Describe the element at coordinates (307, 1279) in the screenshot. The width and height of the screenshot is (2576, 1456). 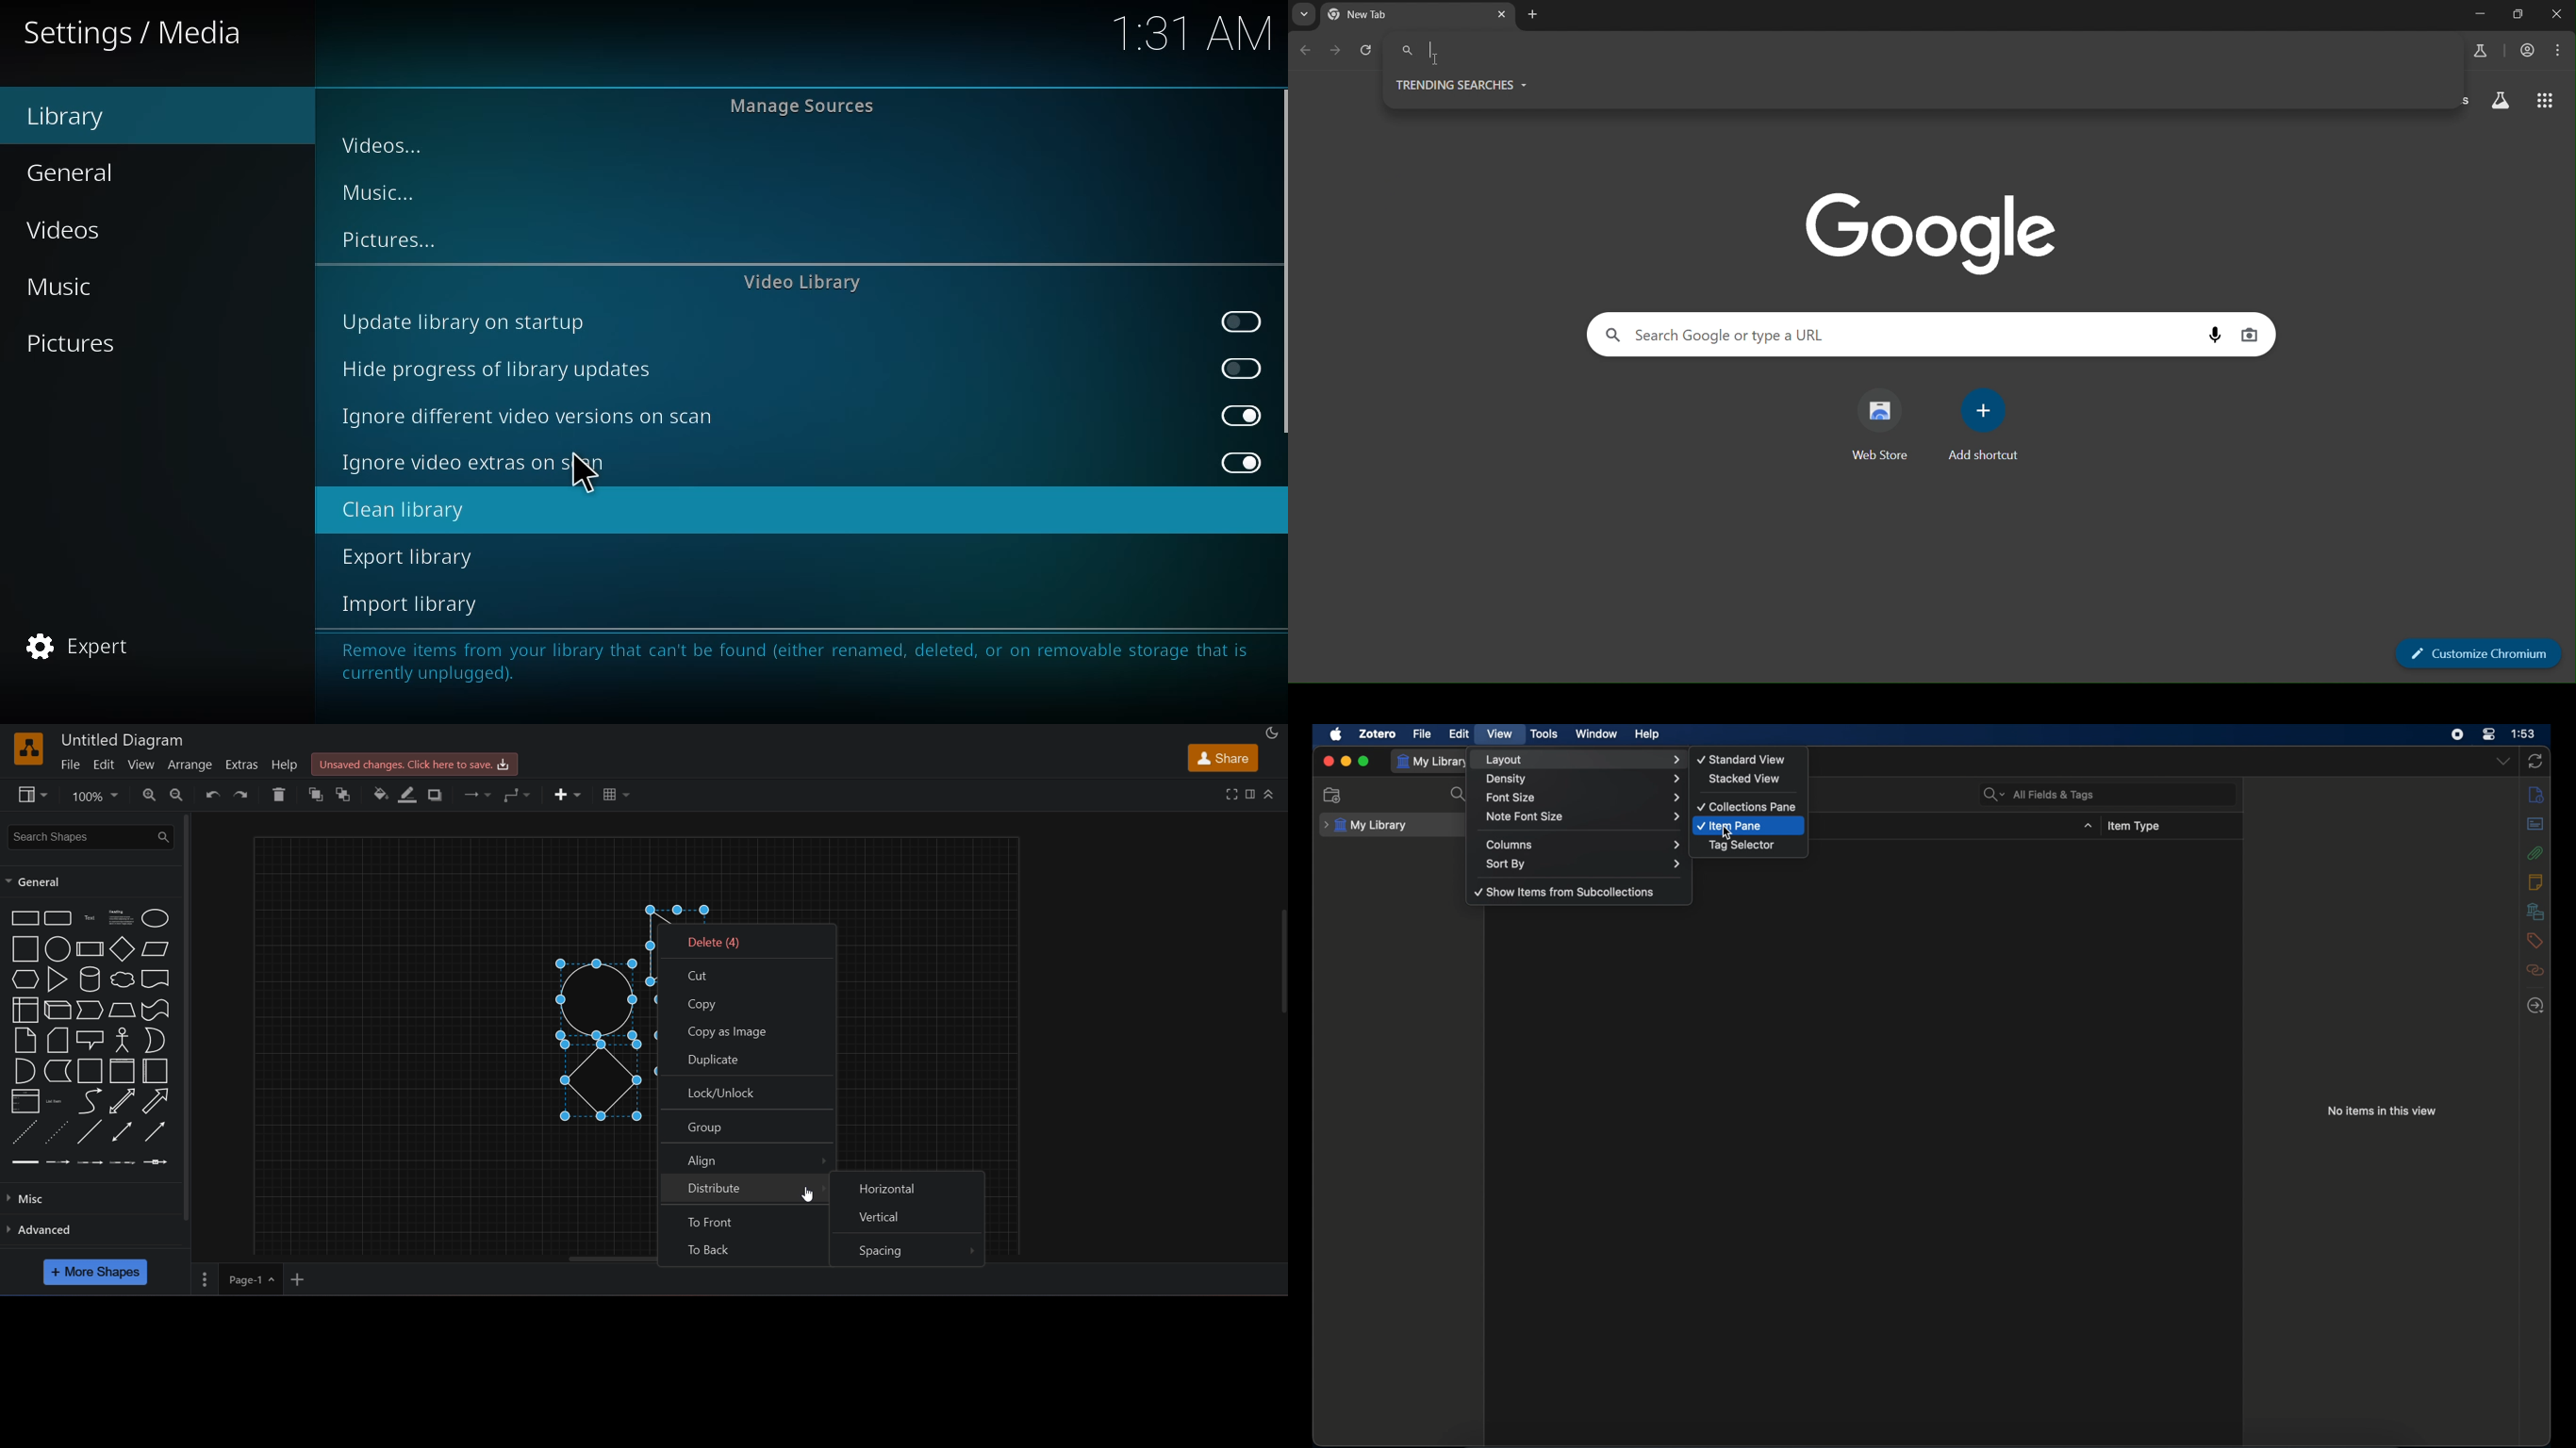
I see `add new page` at that location.